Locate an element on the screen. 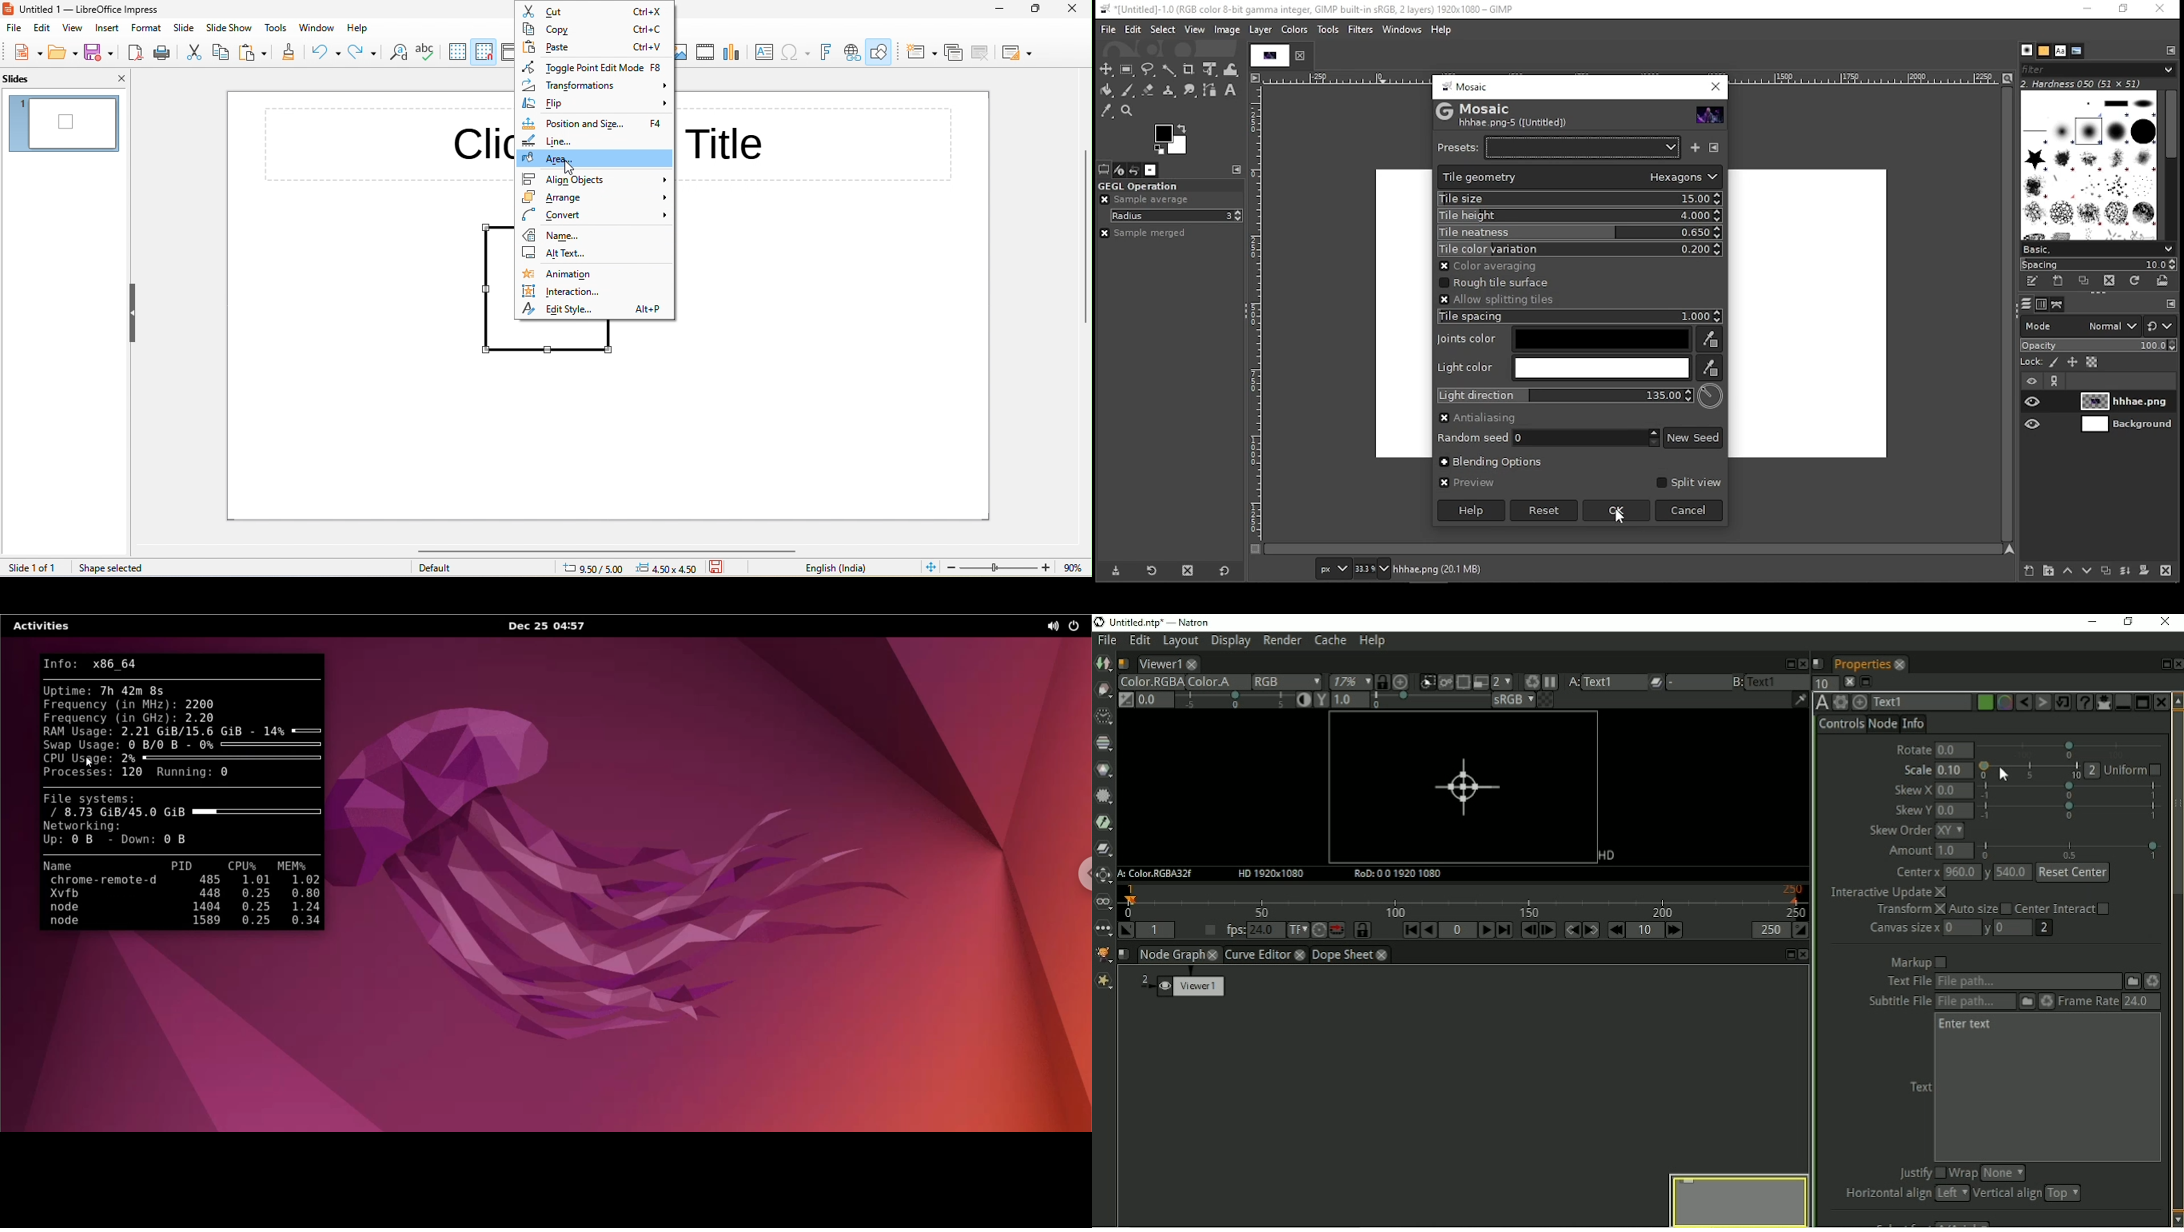 The height and width of the screenshot is (1232, 2184). new is located at coordinates (29, 54).